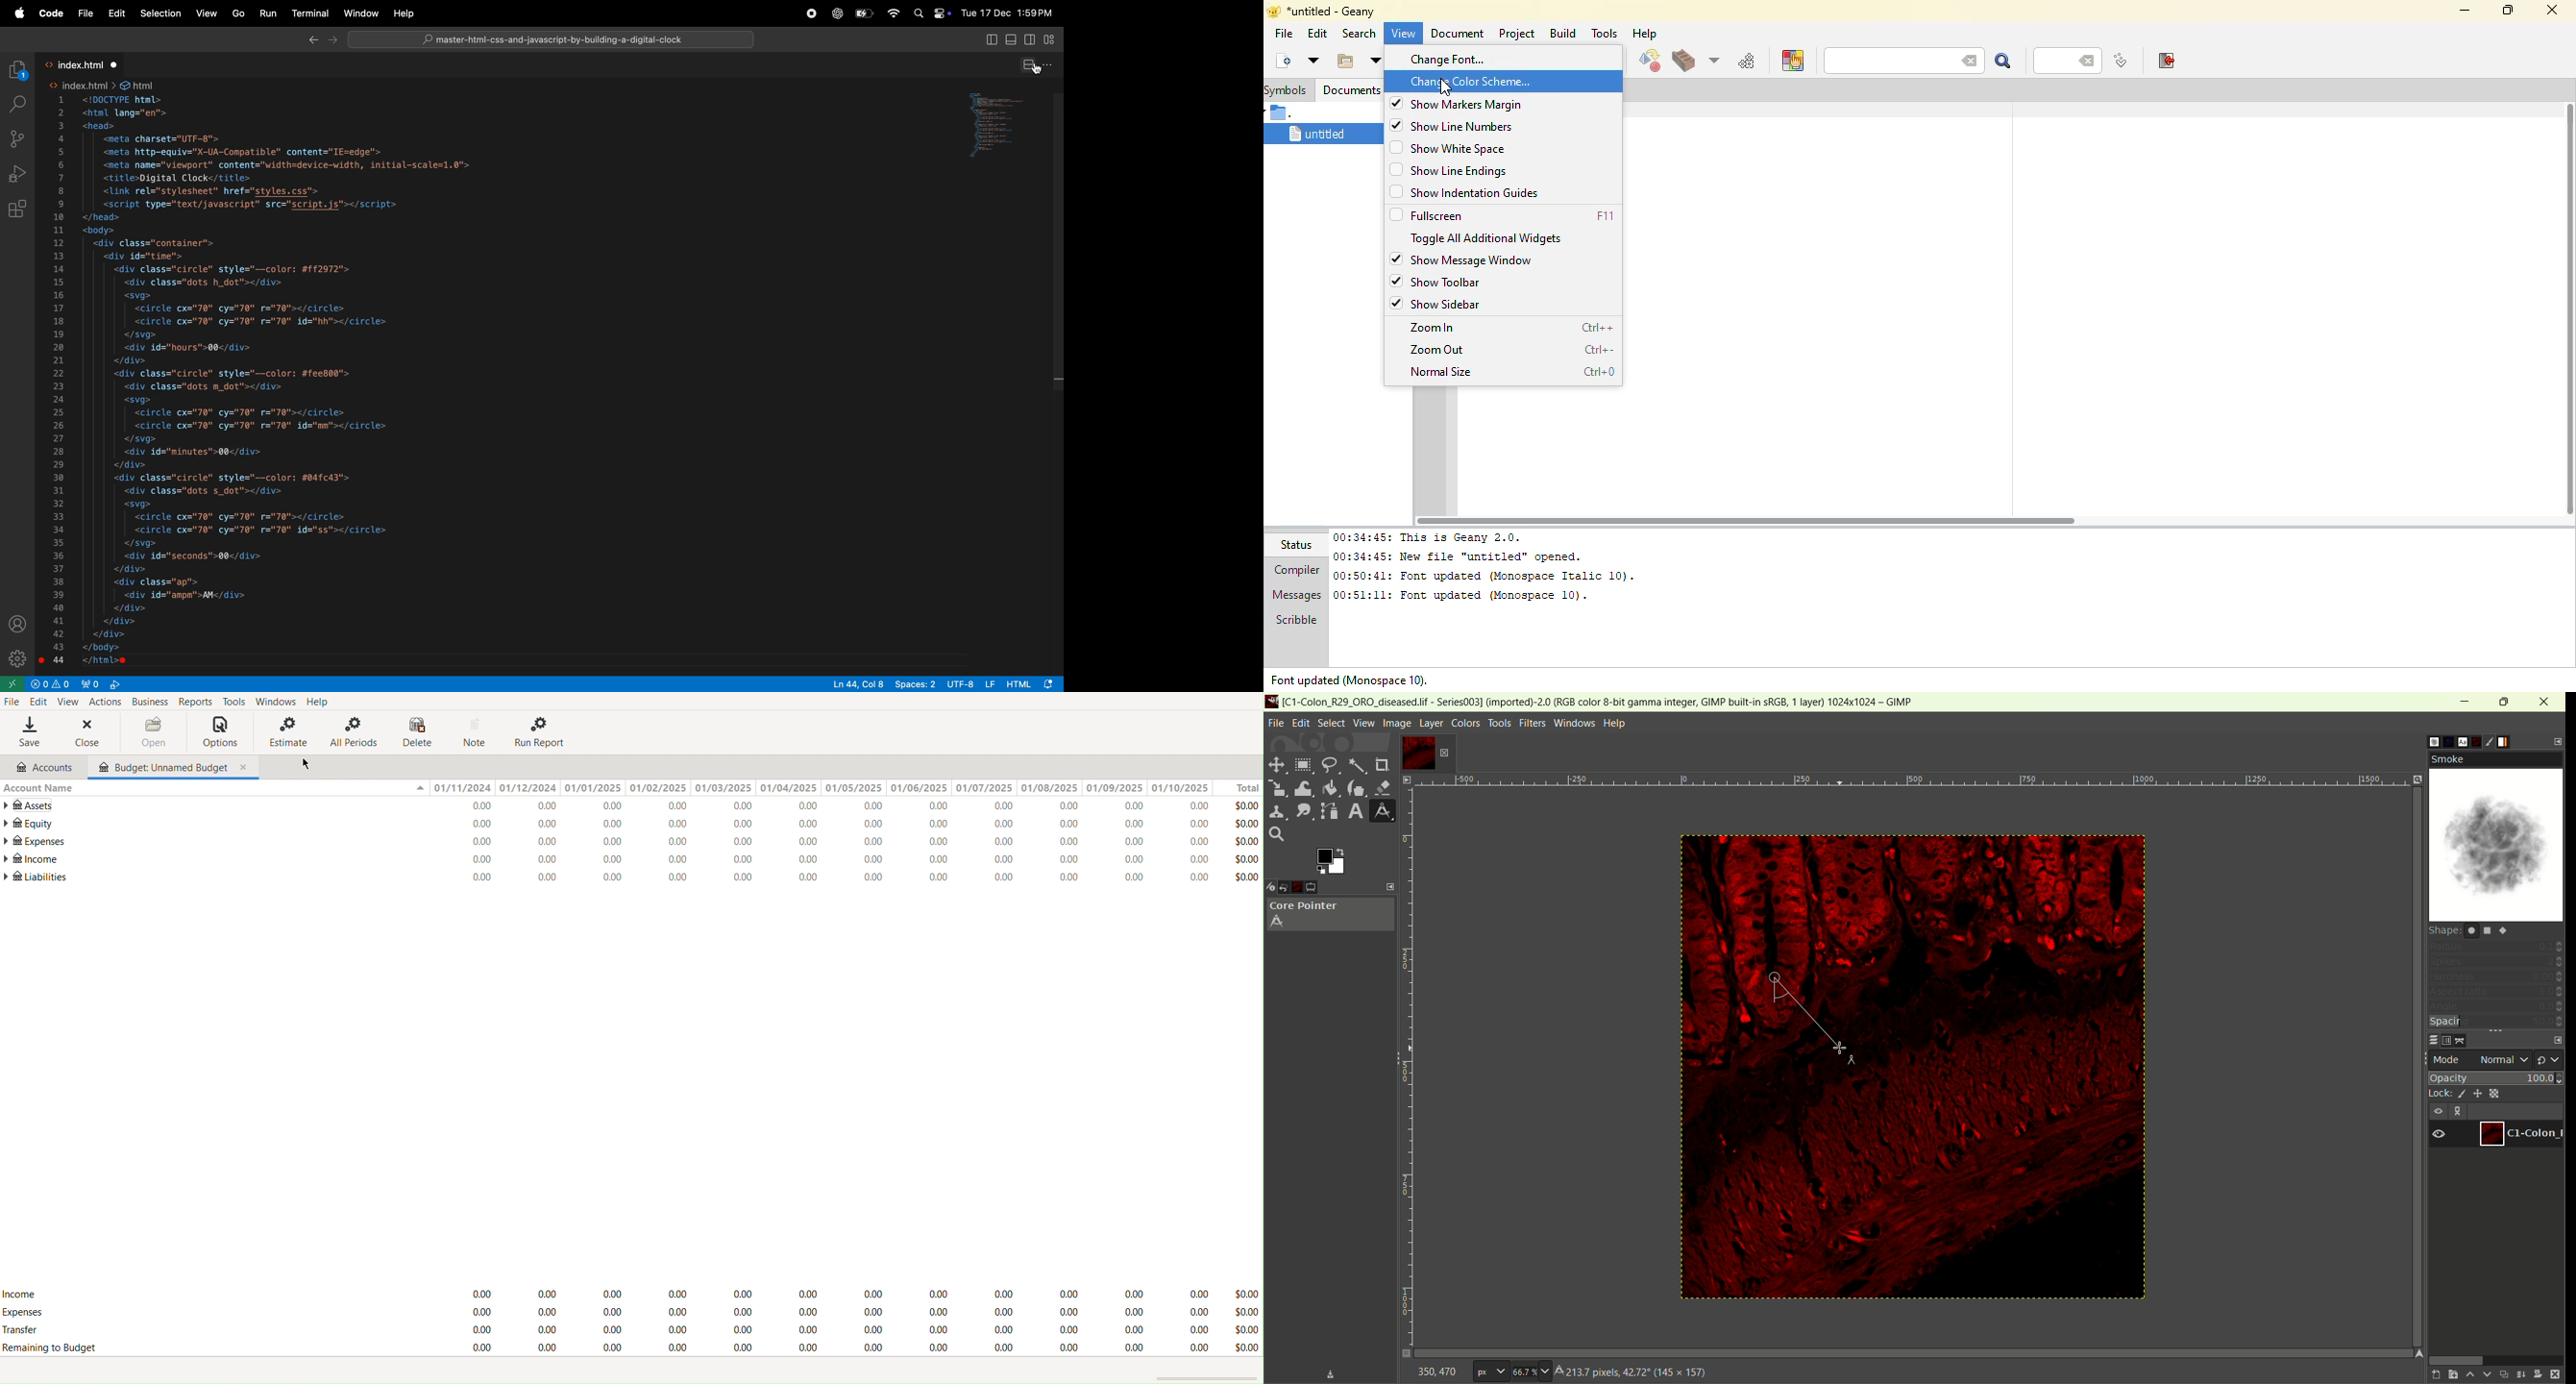 The height and width of the screenshot is (1400, 2576). I want to click on accounts, so click(45, 767).